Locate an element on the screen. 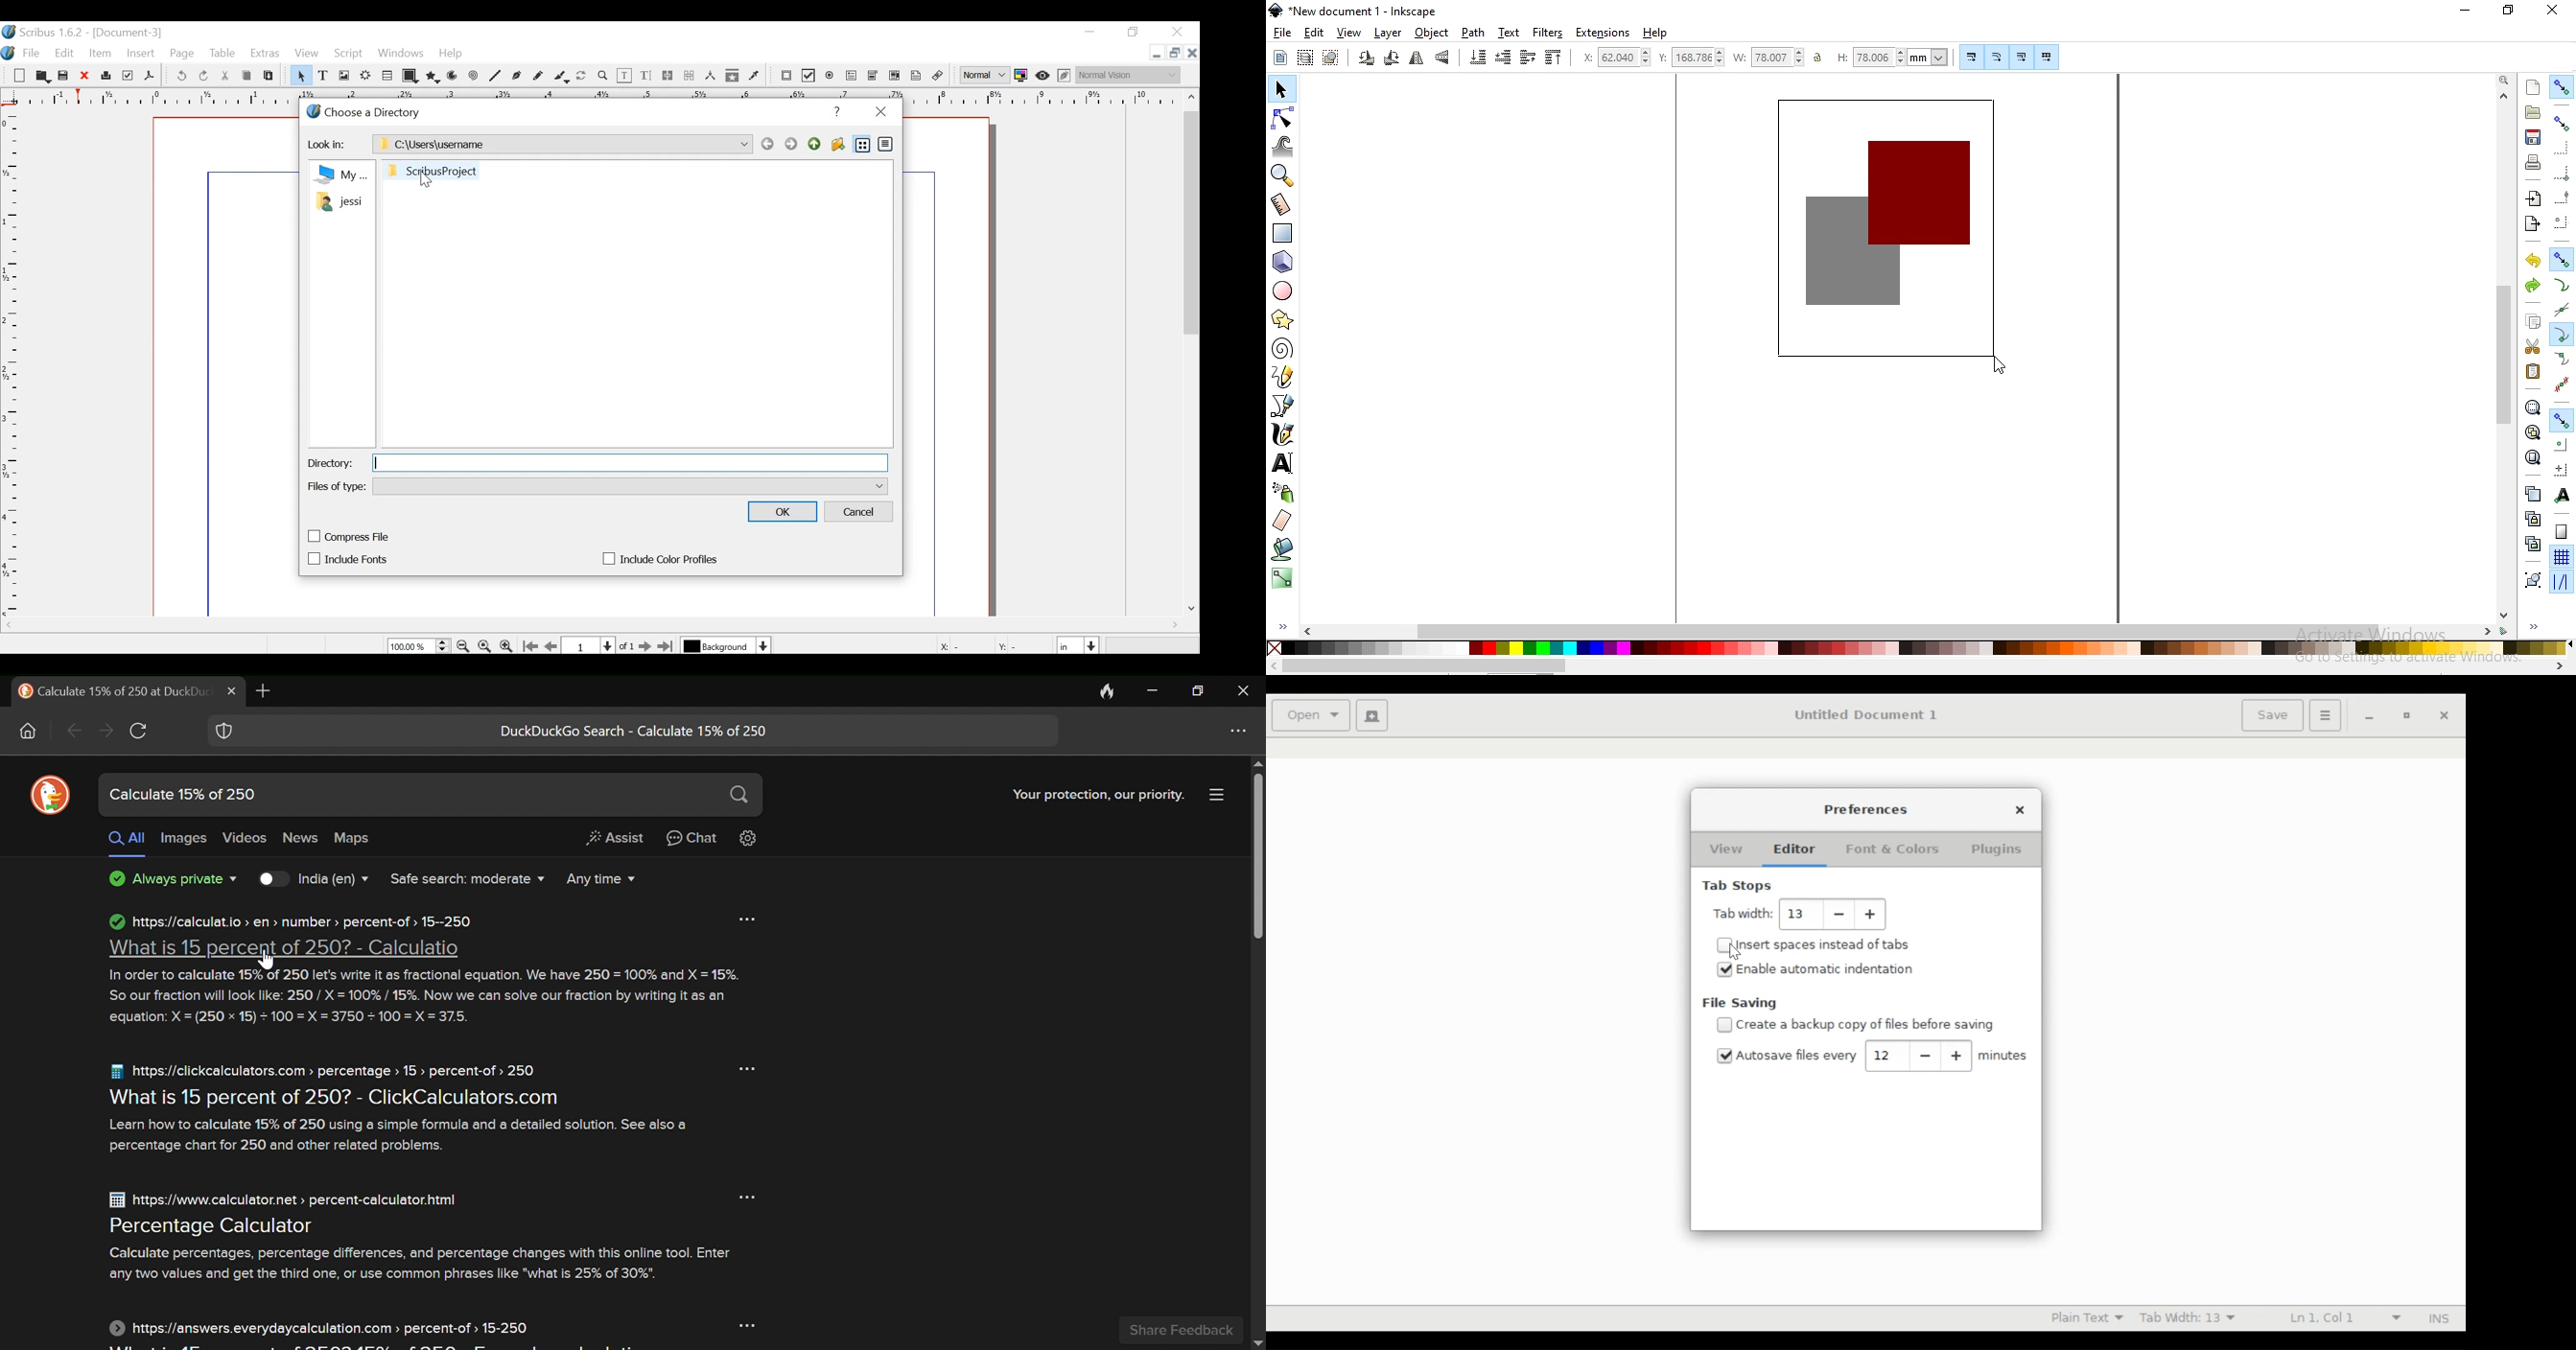  minimize file is located at coordinates (1155, 53).